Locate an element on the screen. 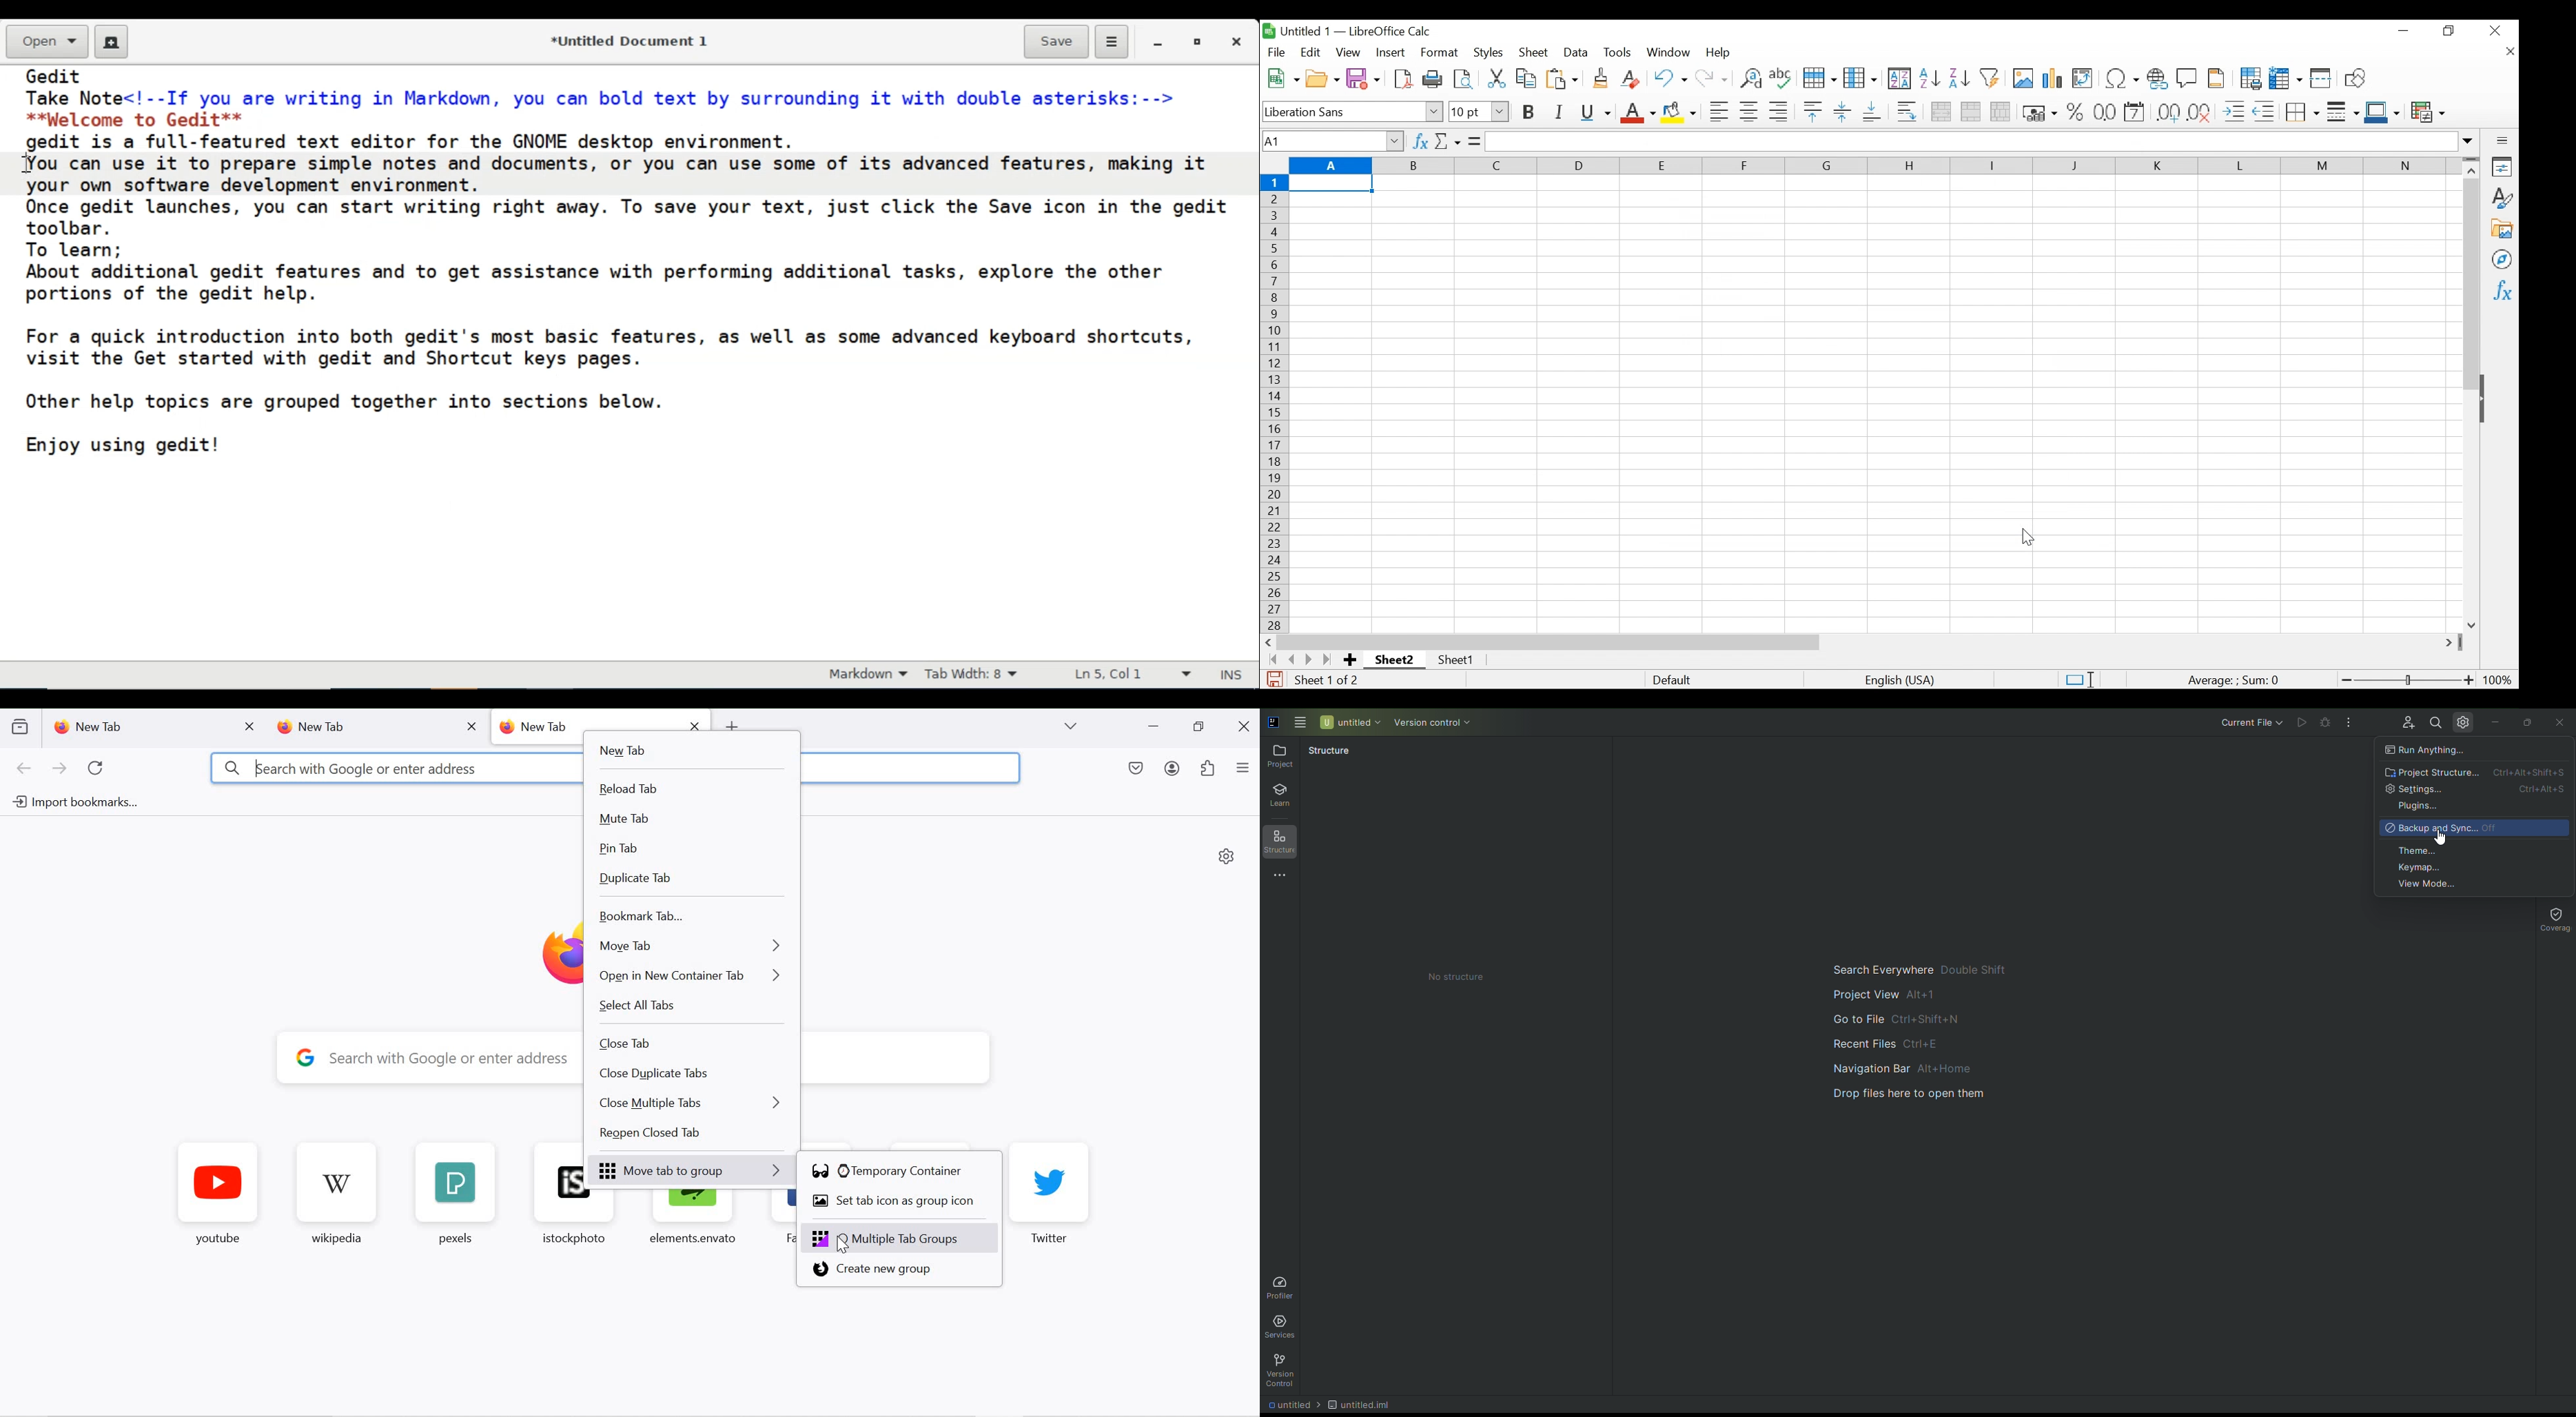 This screenshot has width=2576, height=1428. Structure is located at coordinates (1330, 750).